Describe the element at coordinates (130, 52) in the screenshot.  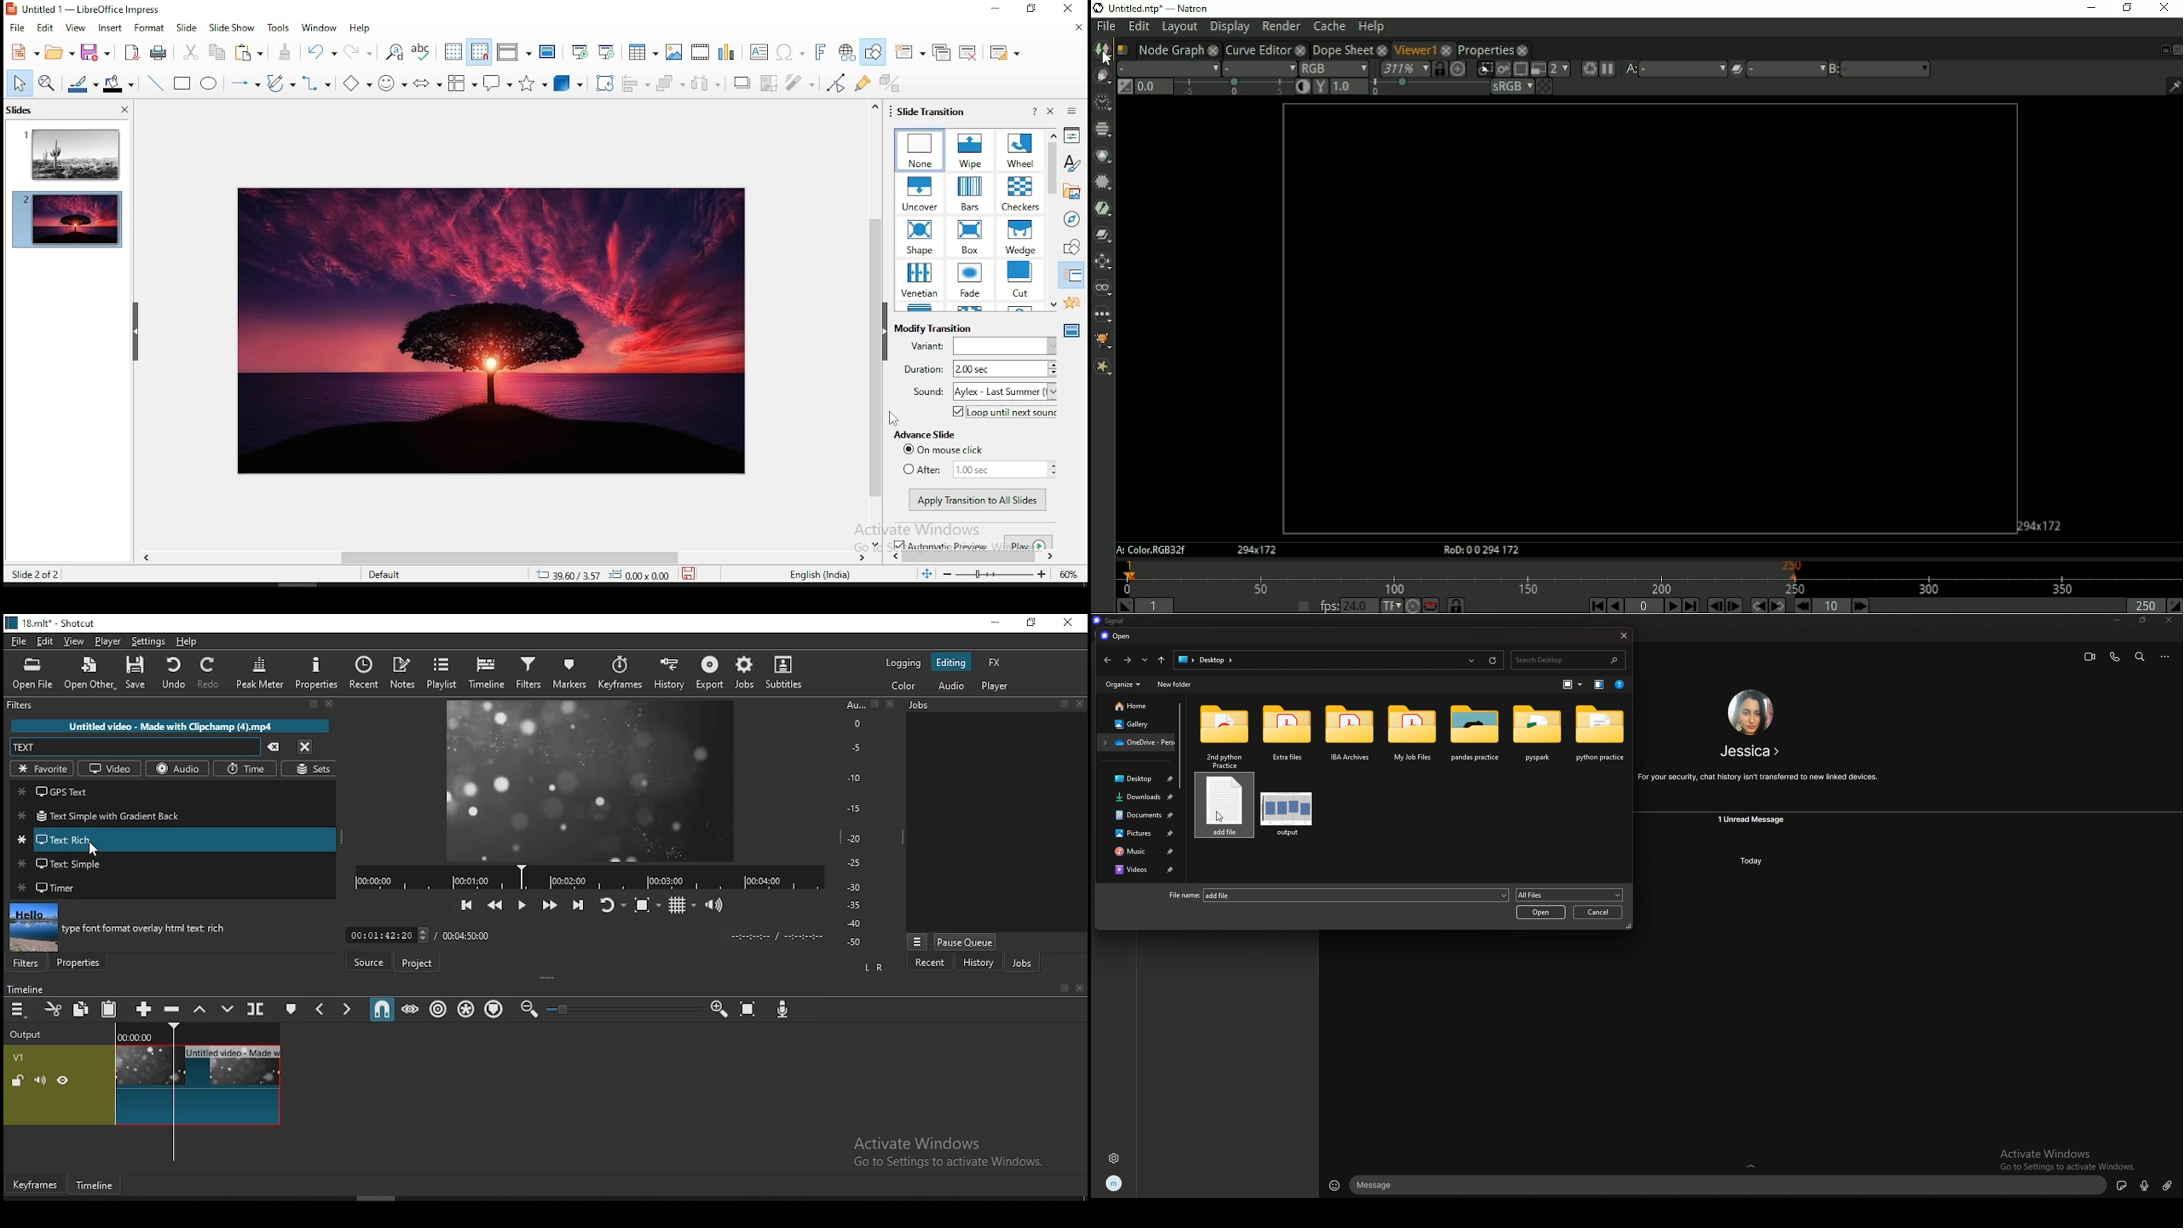
I see `acrobat as pdf` at that location.